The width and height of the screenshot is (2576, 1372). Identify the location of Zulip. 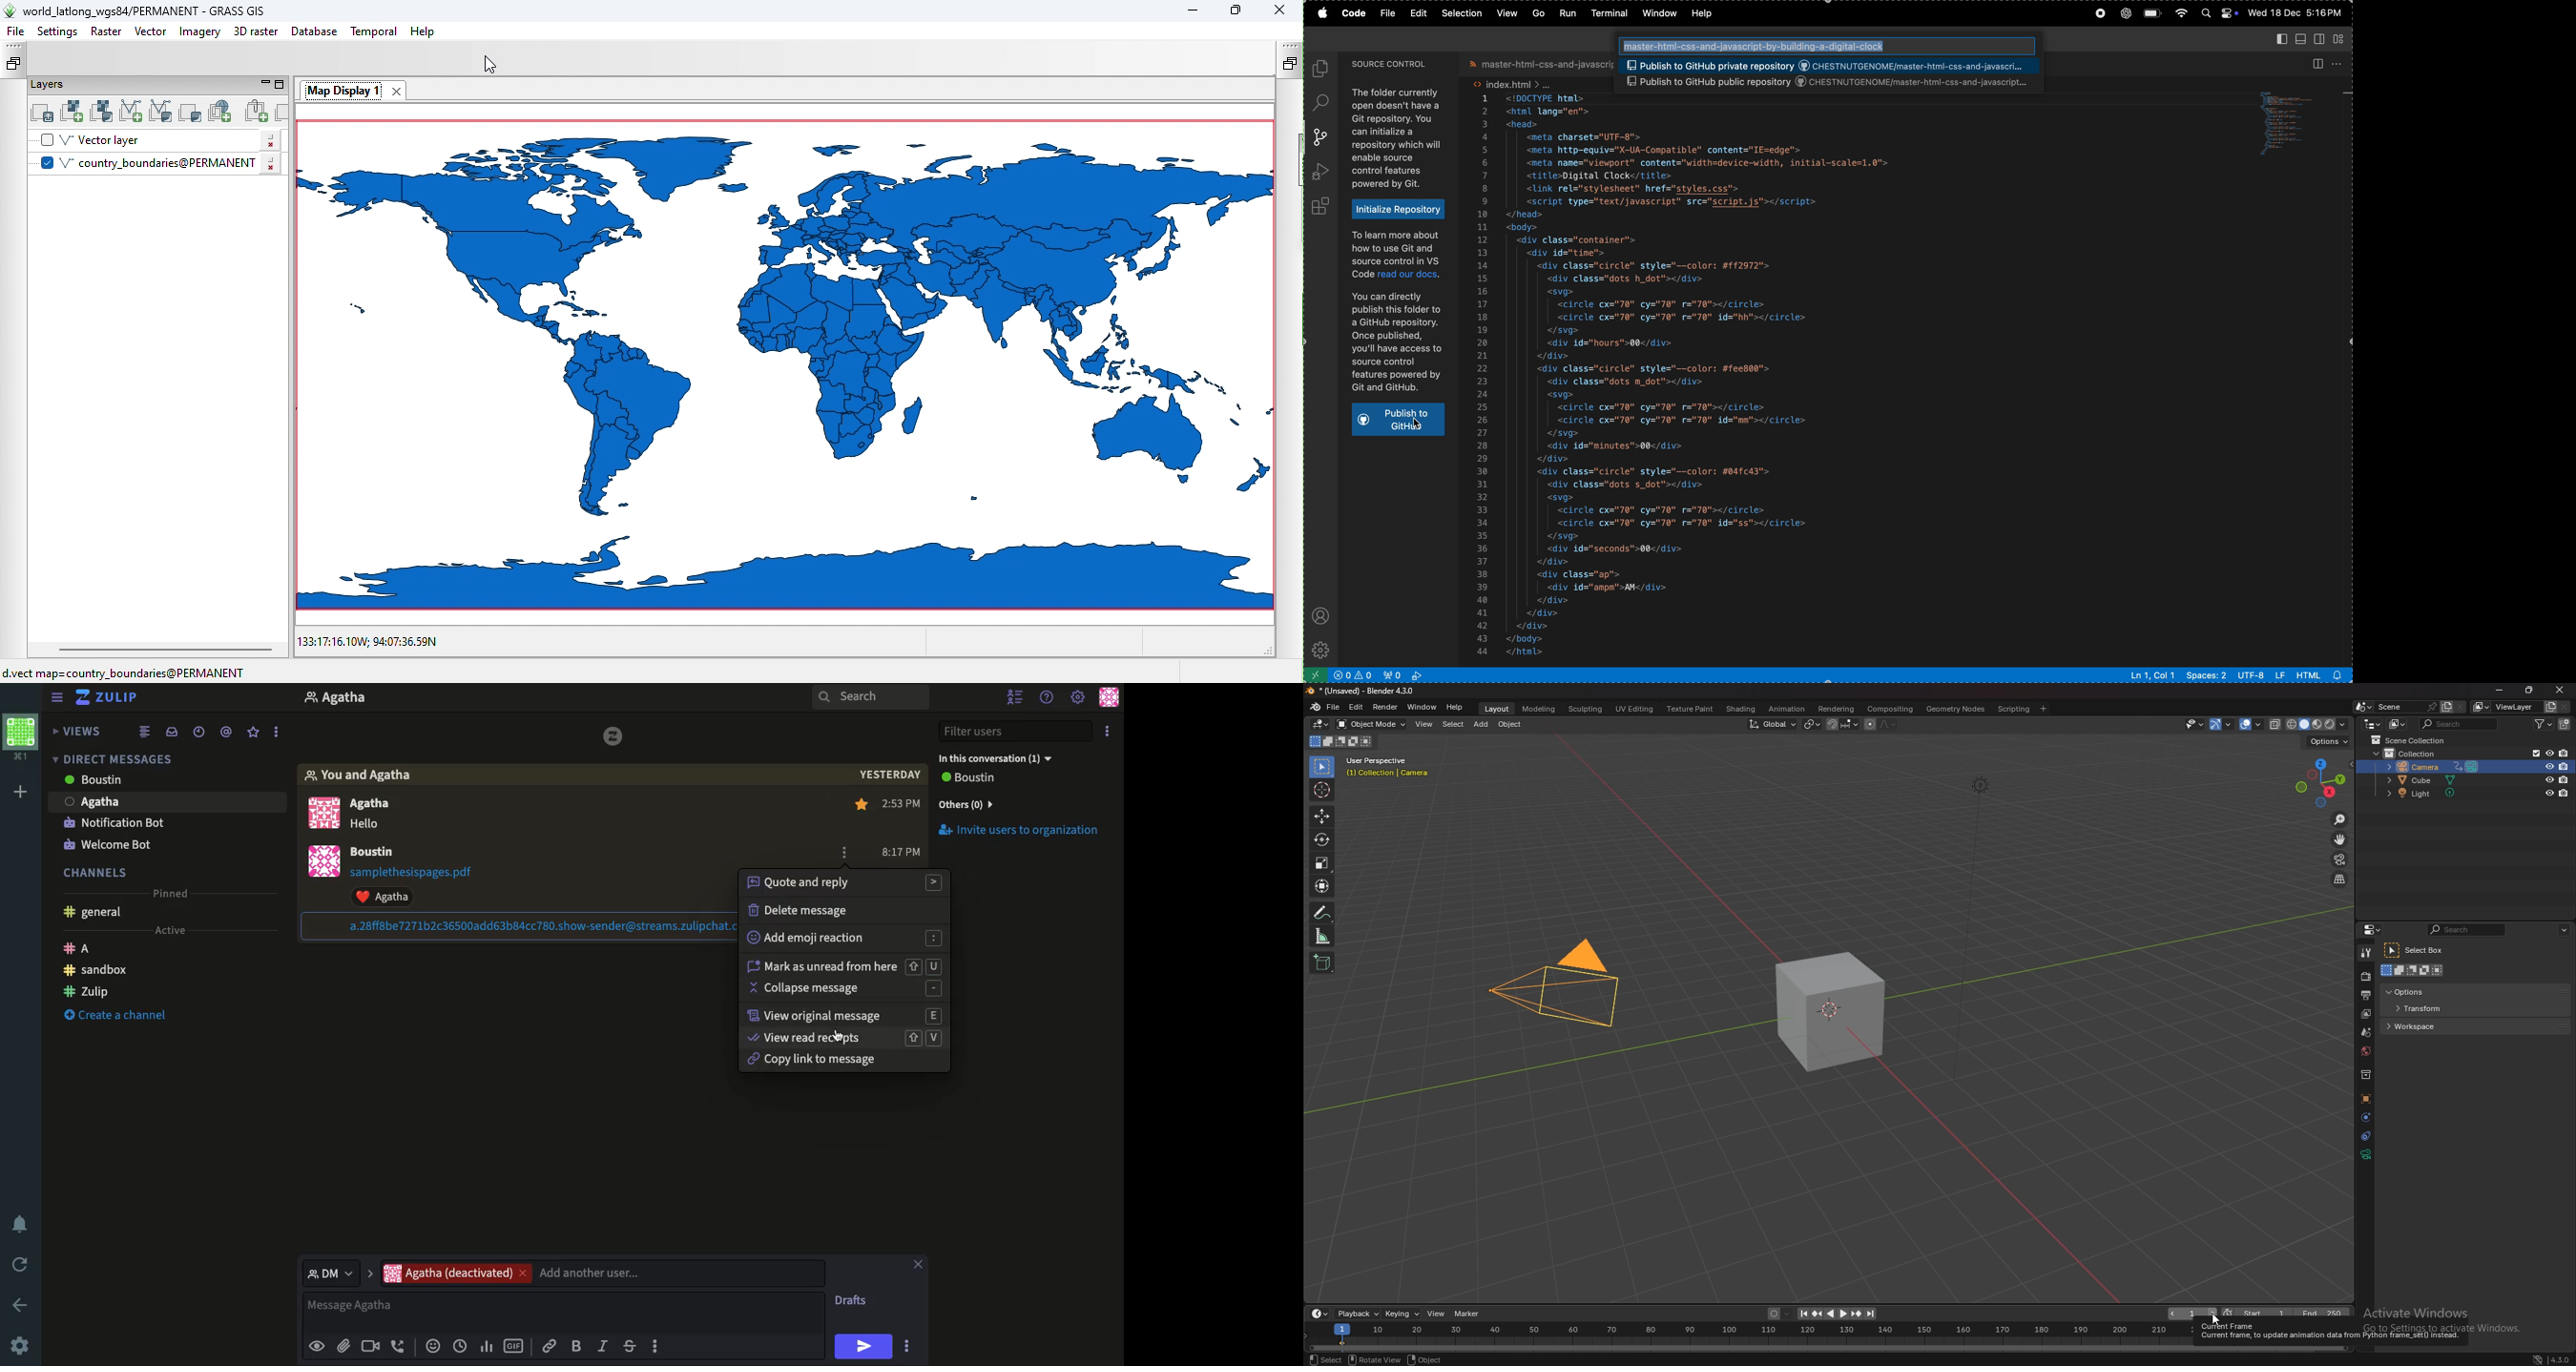
(87, 989).